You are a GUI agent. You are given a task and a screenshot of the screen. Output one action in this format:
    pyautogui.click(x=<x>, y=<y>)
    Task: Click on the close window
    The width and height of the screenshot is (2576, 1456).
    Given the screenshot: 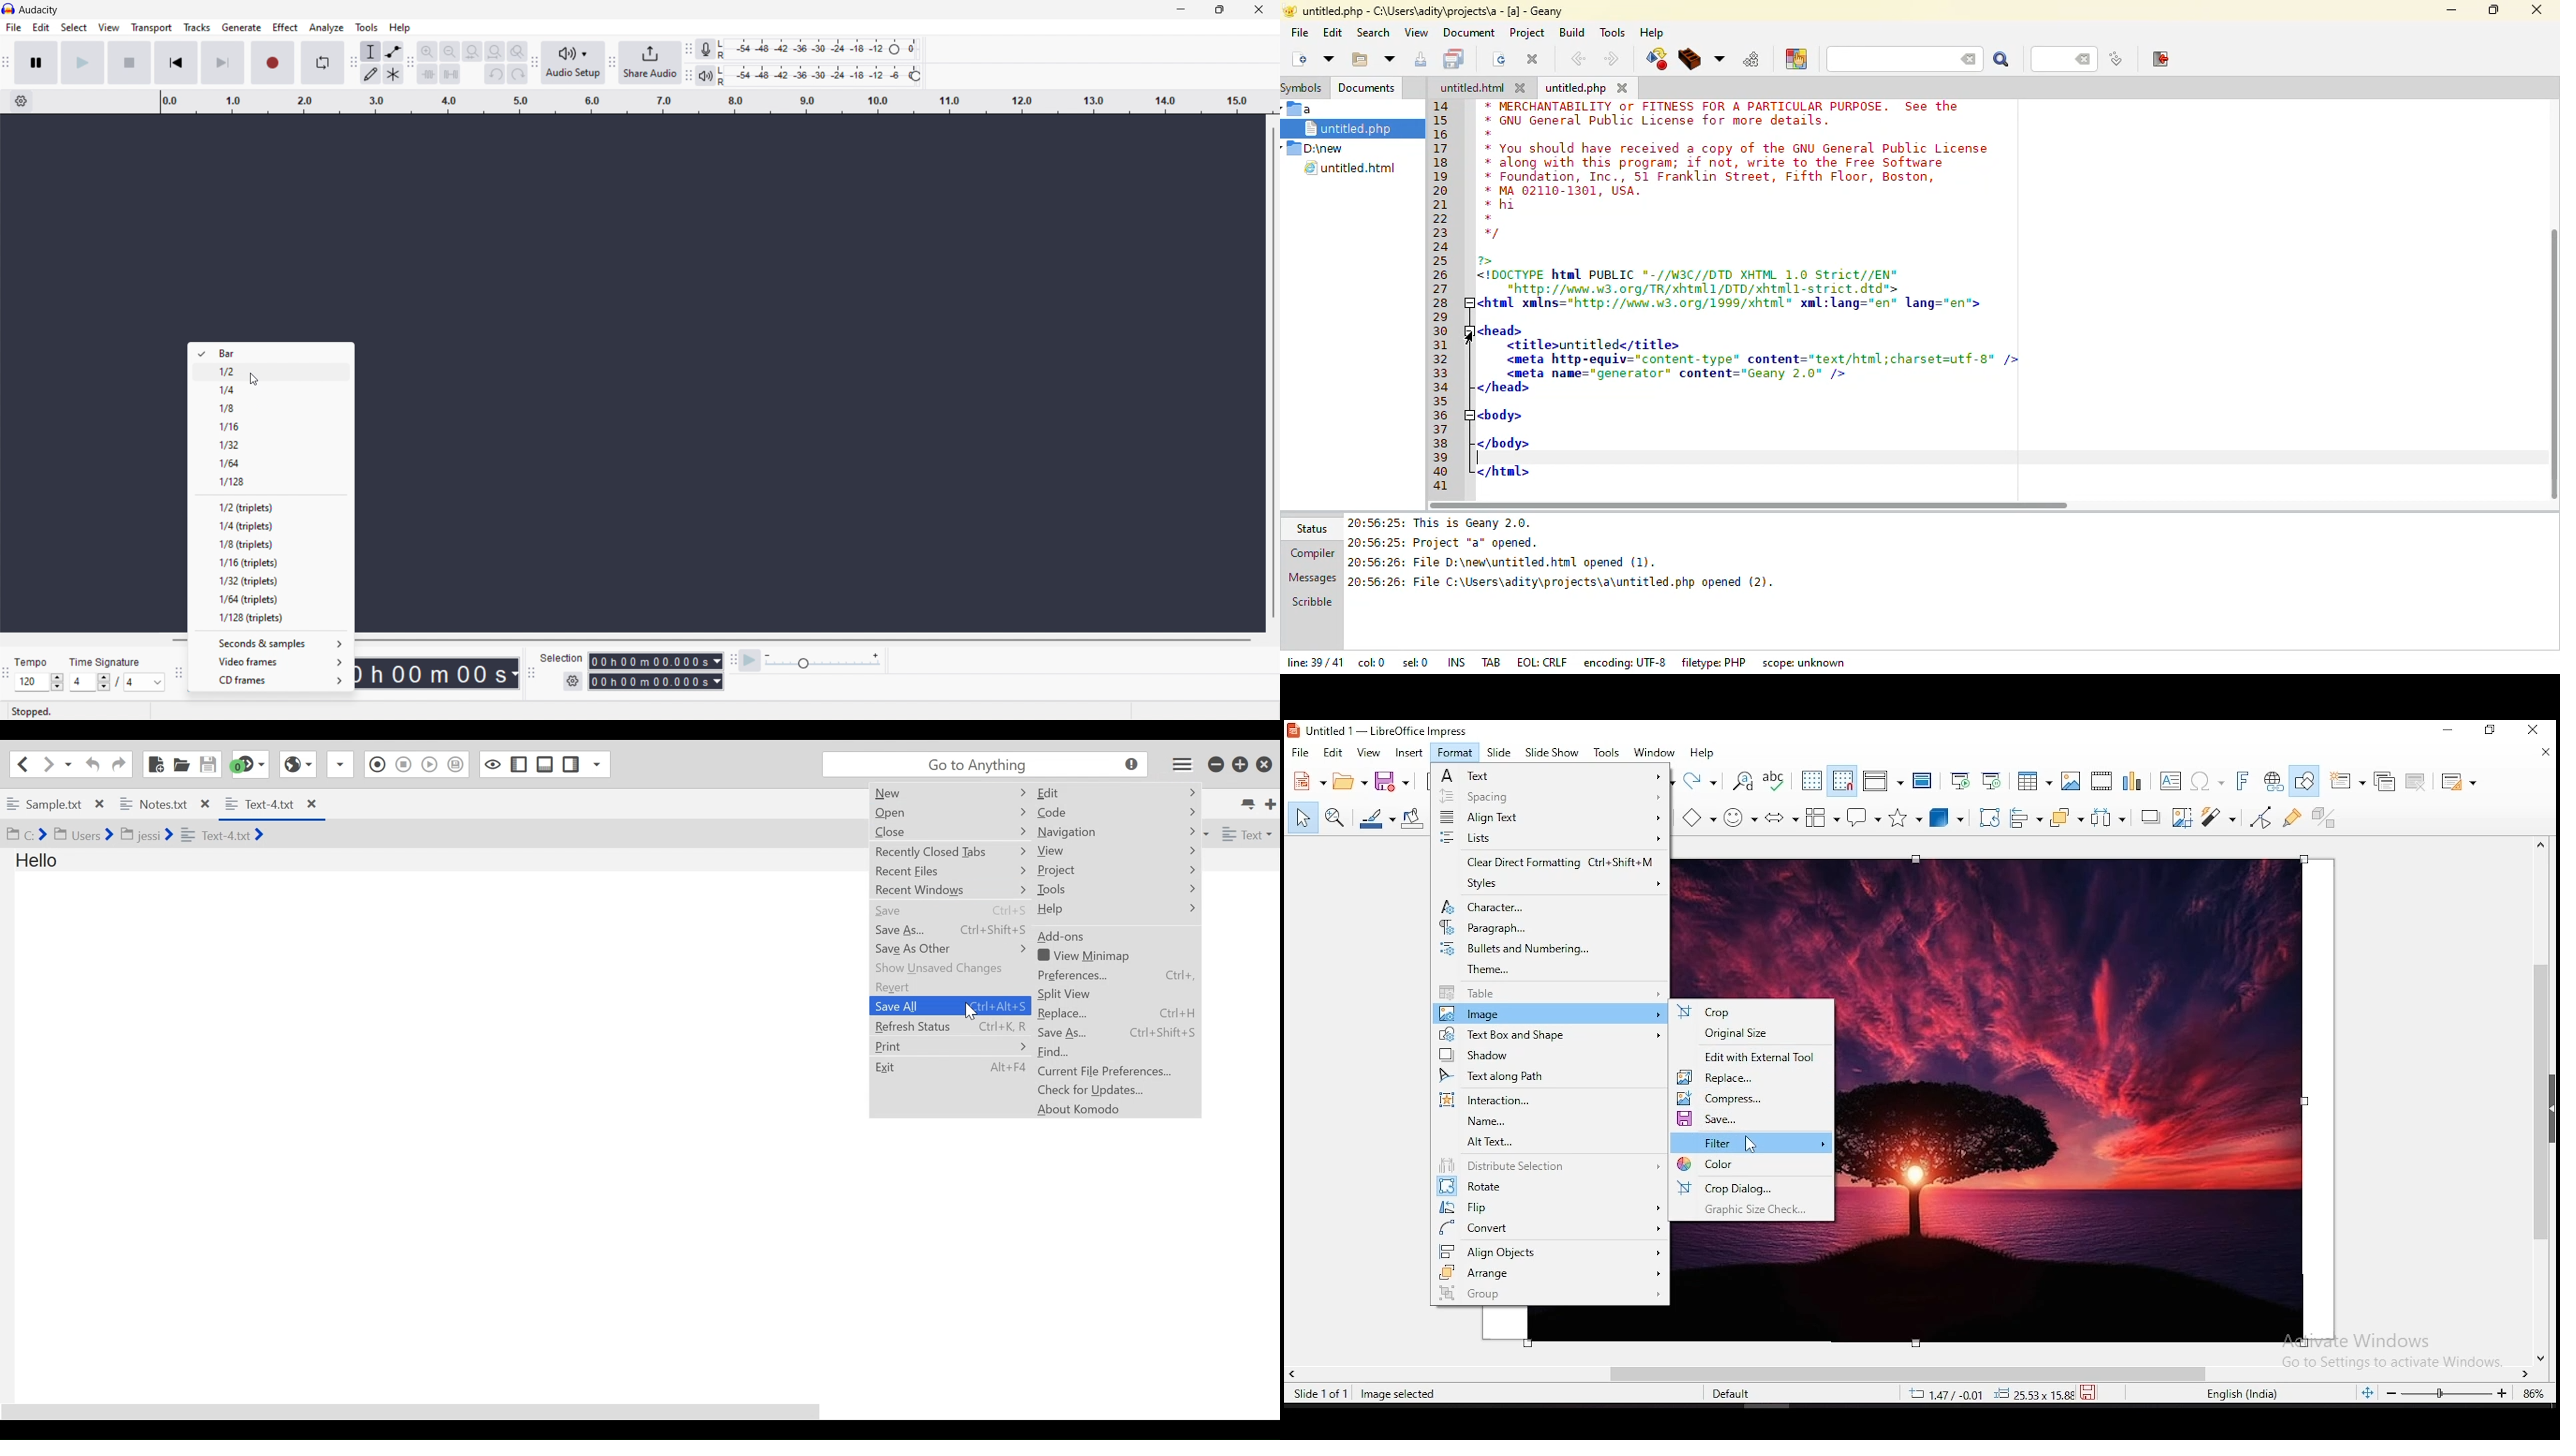 What is the action you would take?
    pyautogui.click(x=2533, y=731)
    